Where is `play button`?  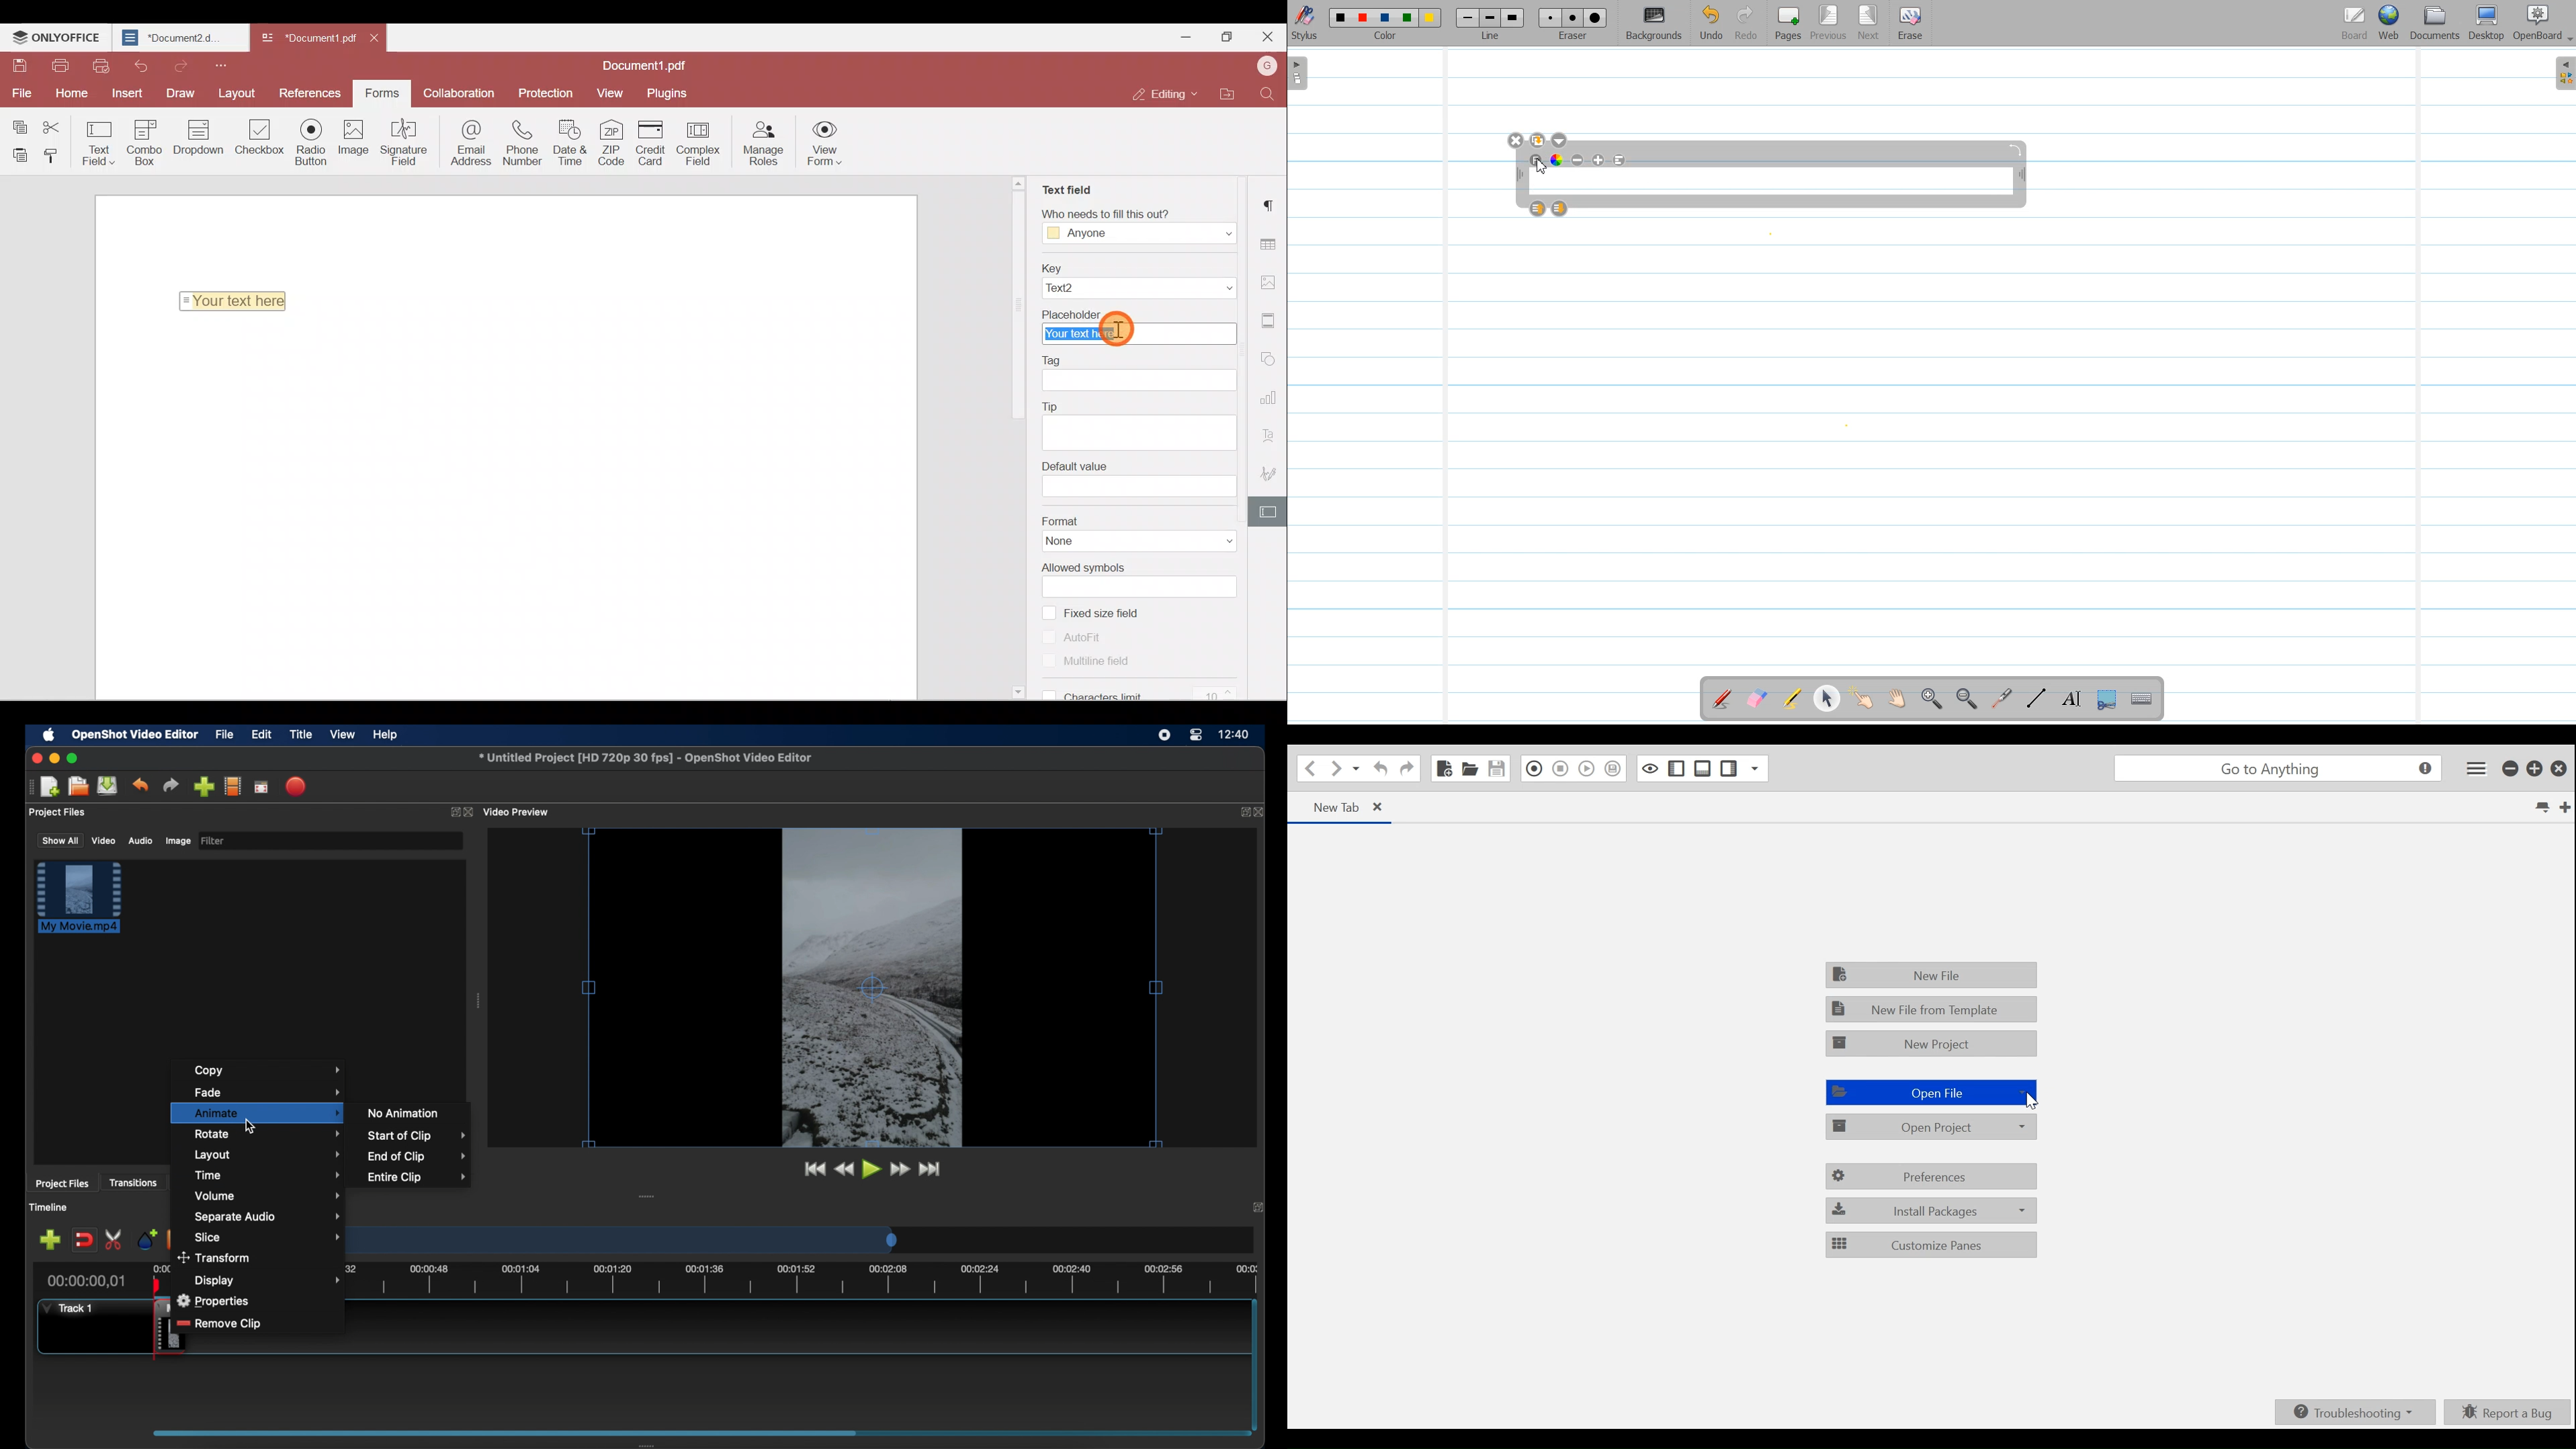 play button is located at coordinates (873, 1170).